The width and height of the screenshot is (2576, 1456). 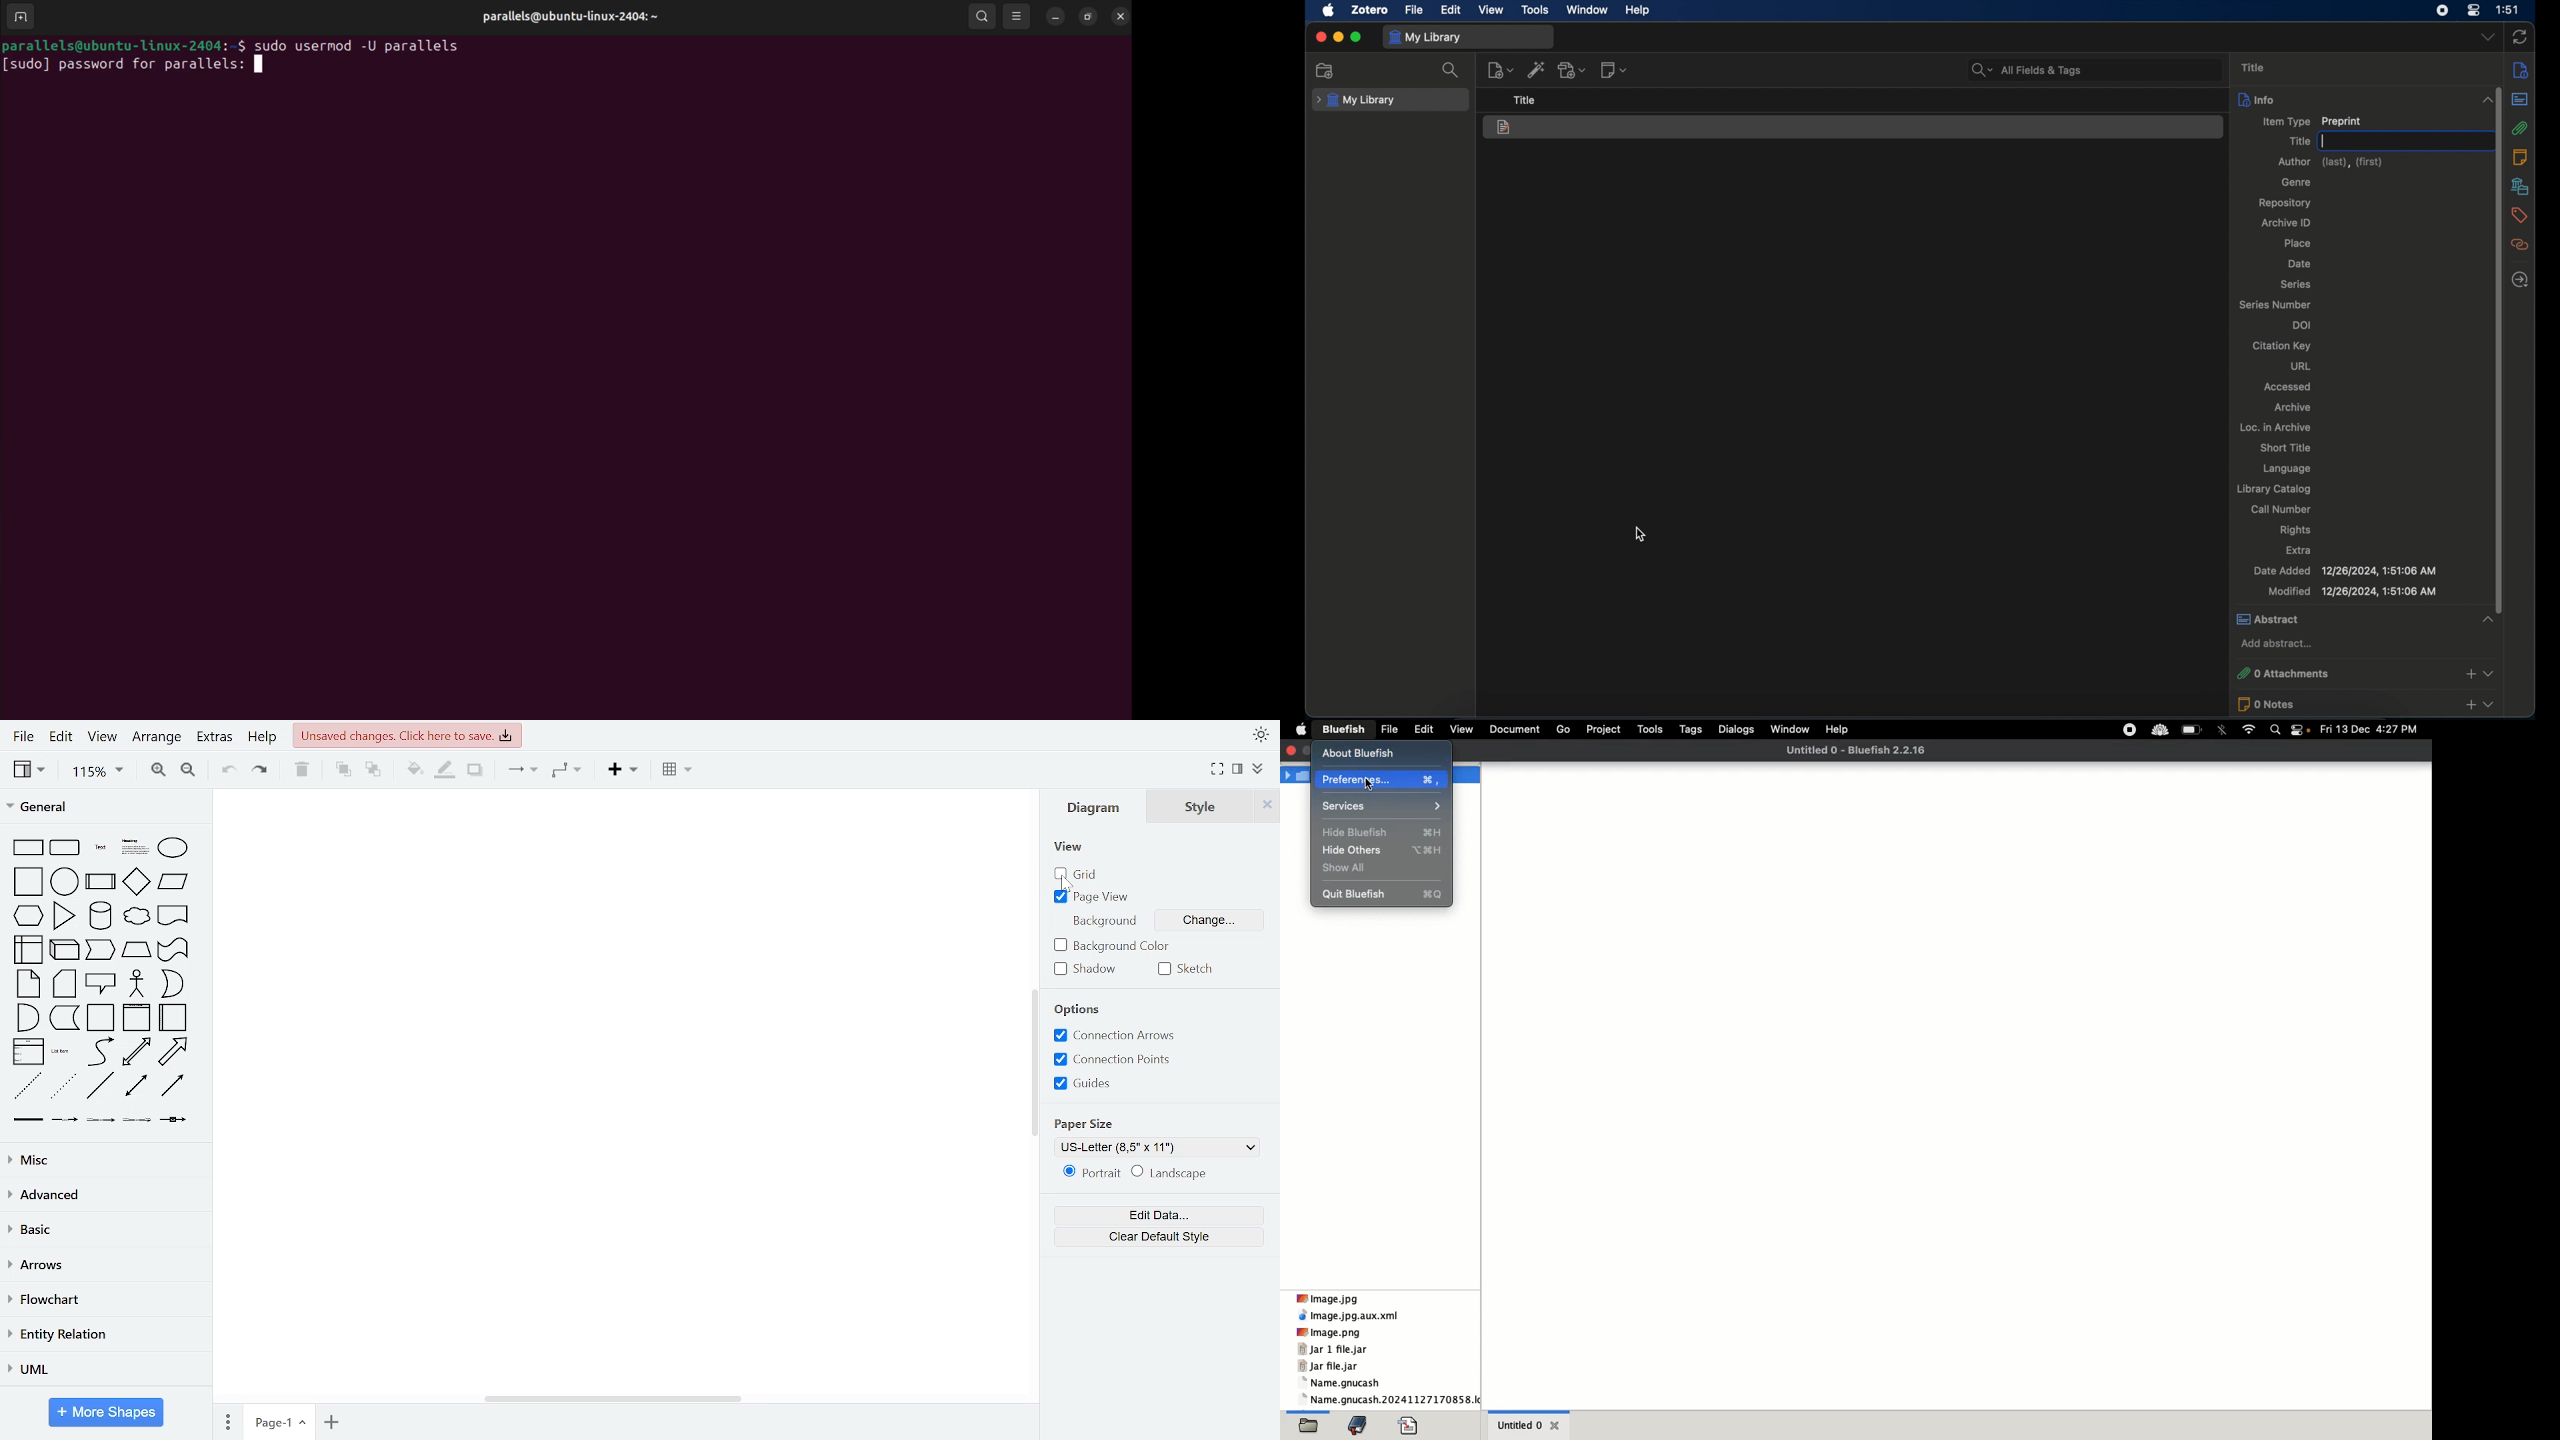 What do you see at coordinates (172, 1050) in the screenshot?
I see `arrow` at bounding box center [172, 1050].